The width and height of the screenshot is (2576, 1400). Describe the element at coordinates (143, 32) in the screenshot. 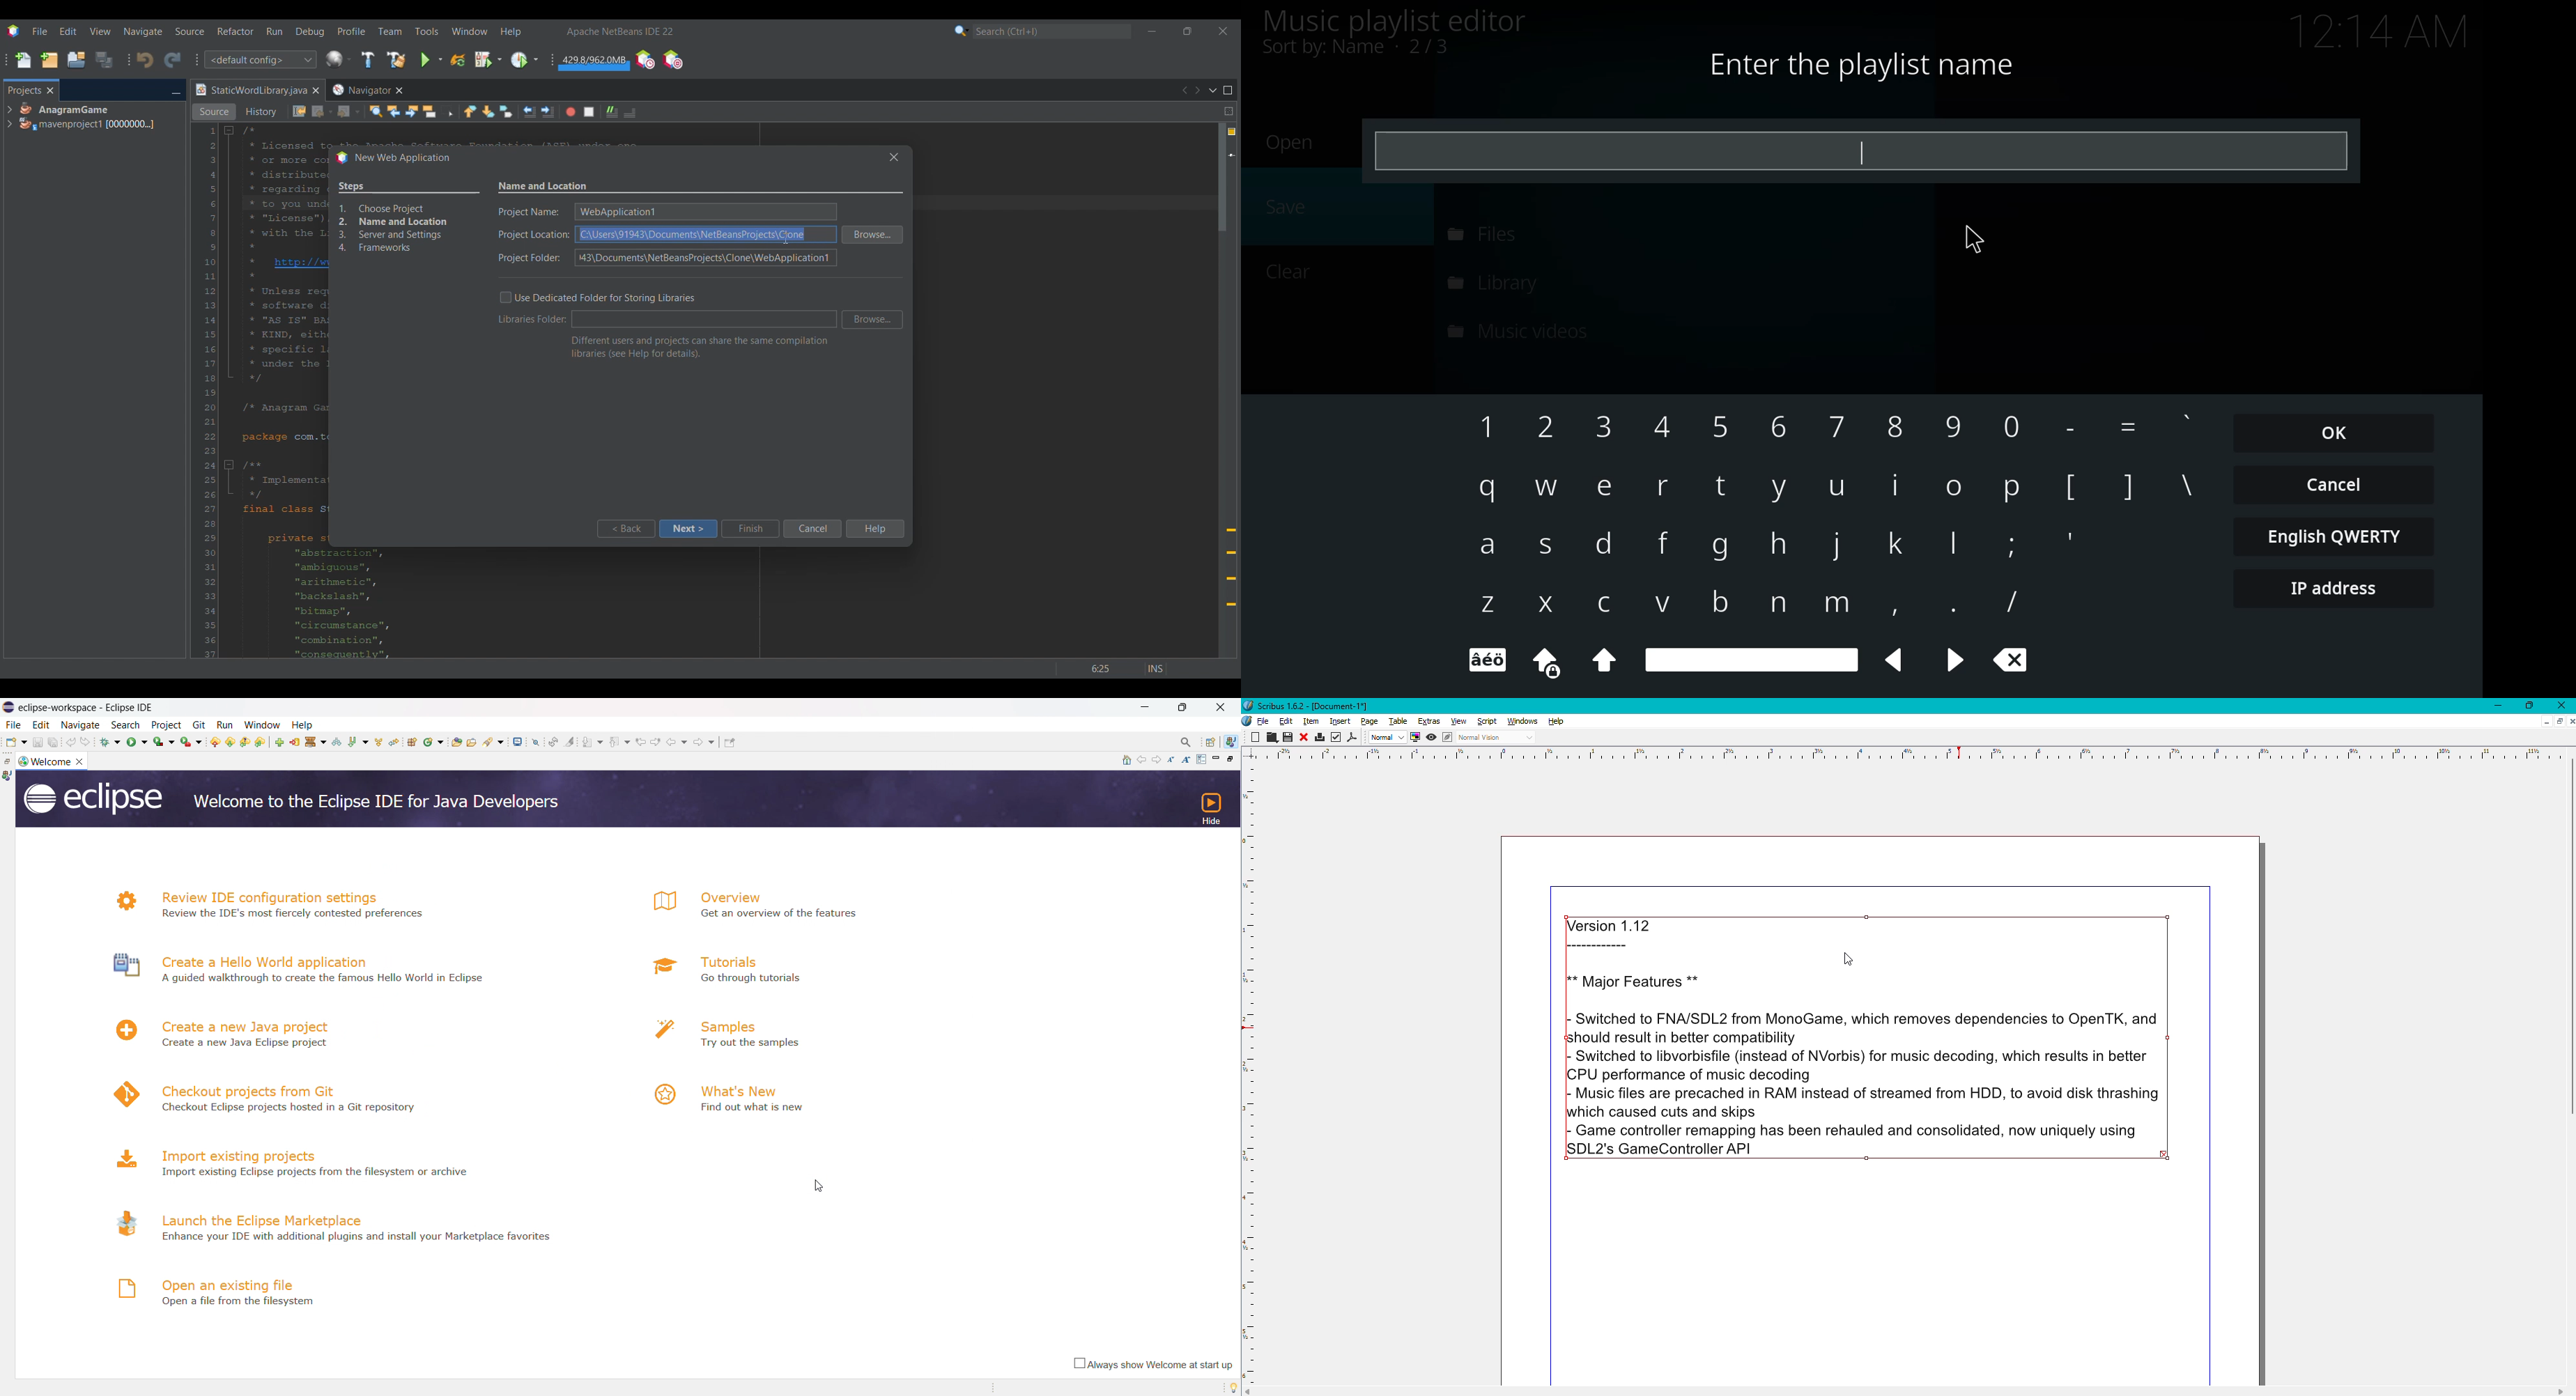

I see `Naviagate menu` at that location.